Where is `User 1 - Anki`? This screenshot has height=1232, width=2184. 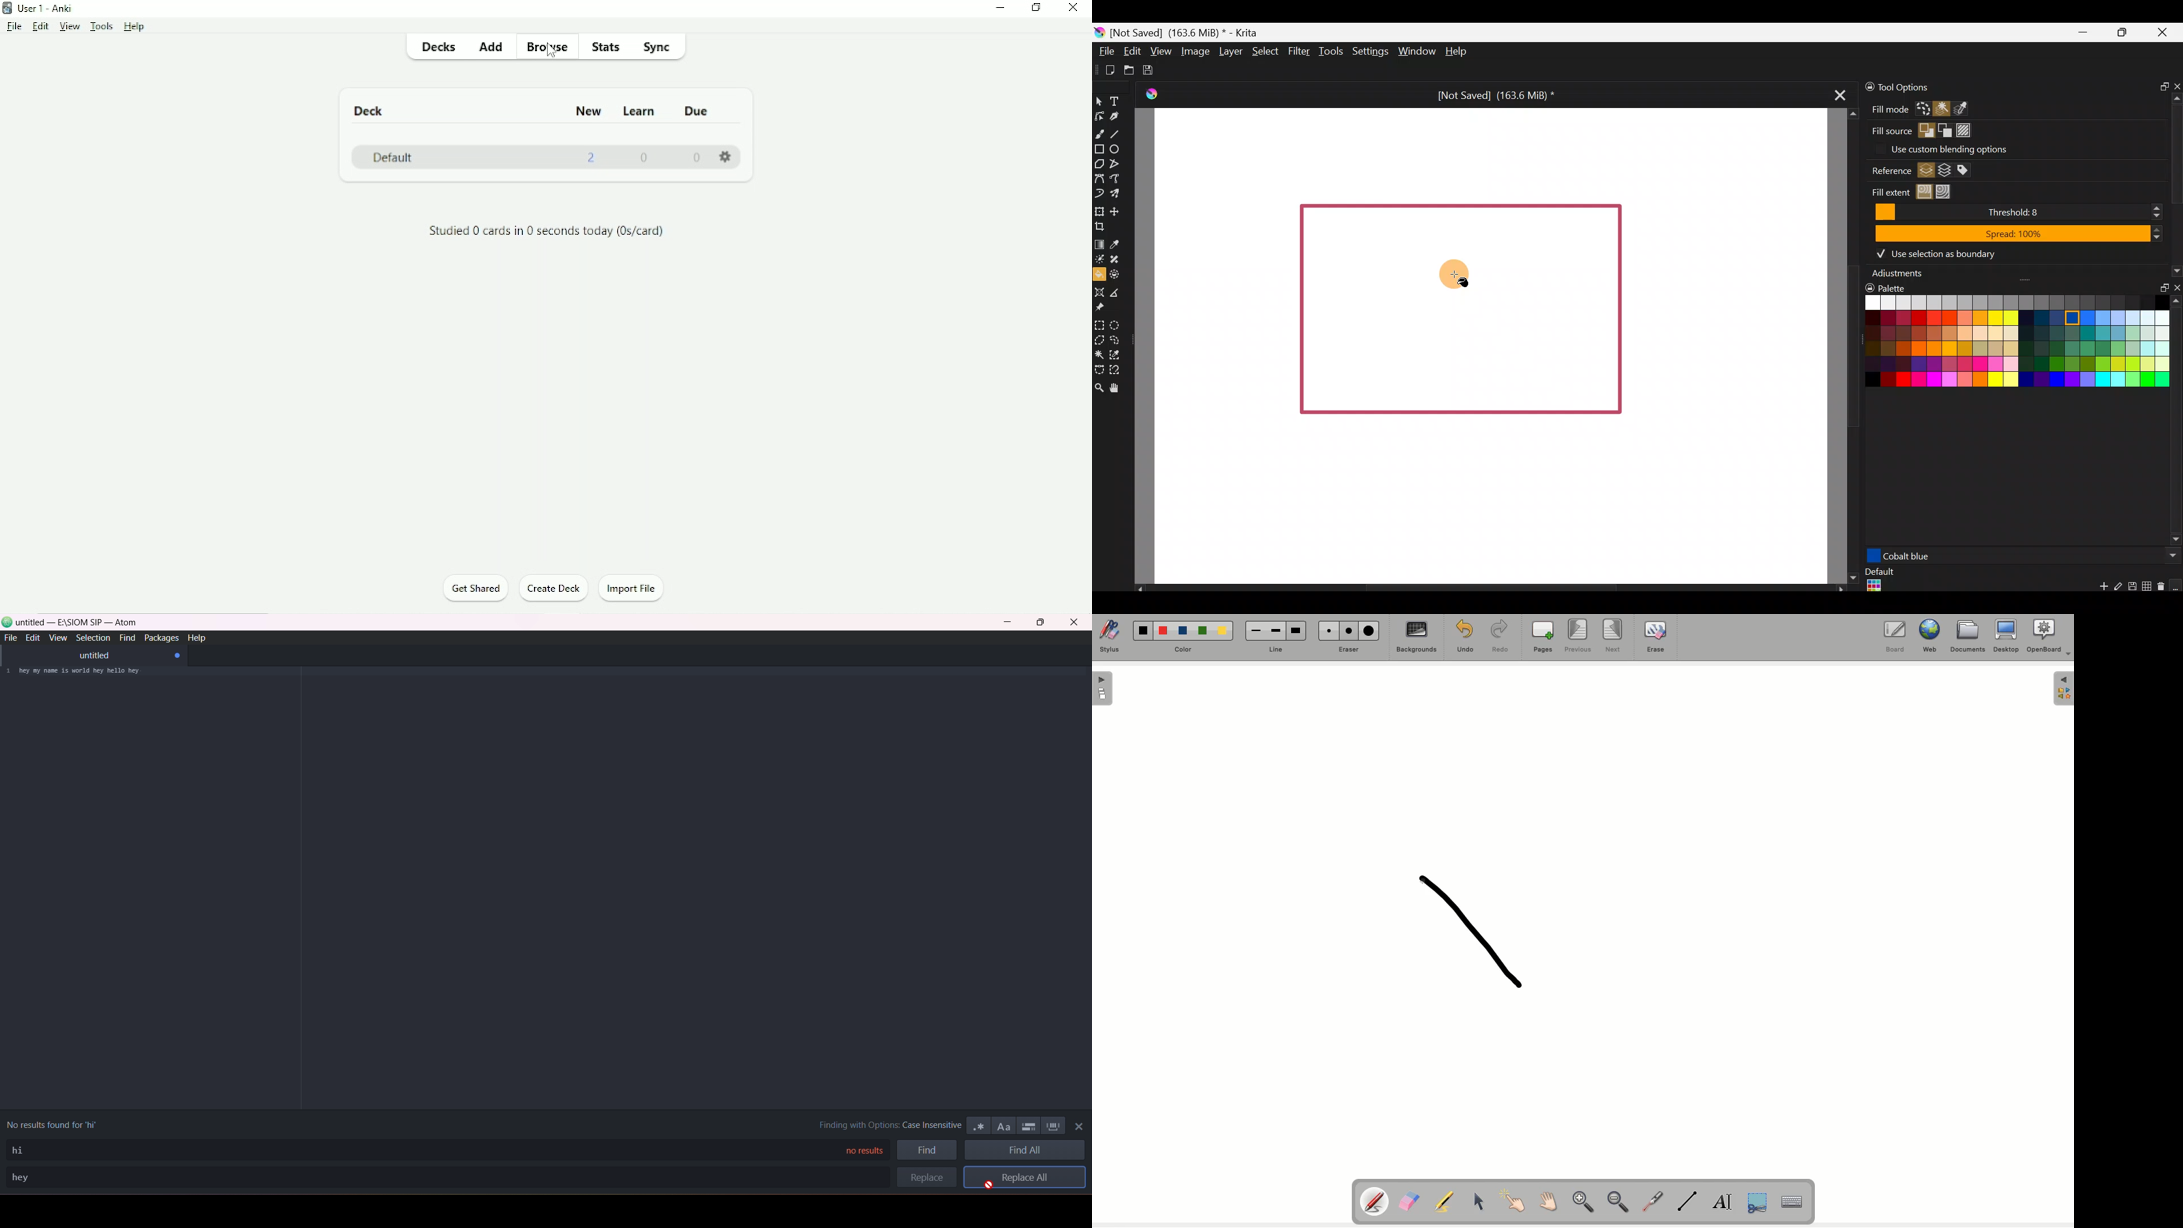
User 1 - Anki is located at coordinates (48, 9).